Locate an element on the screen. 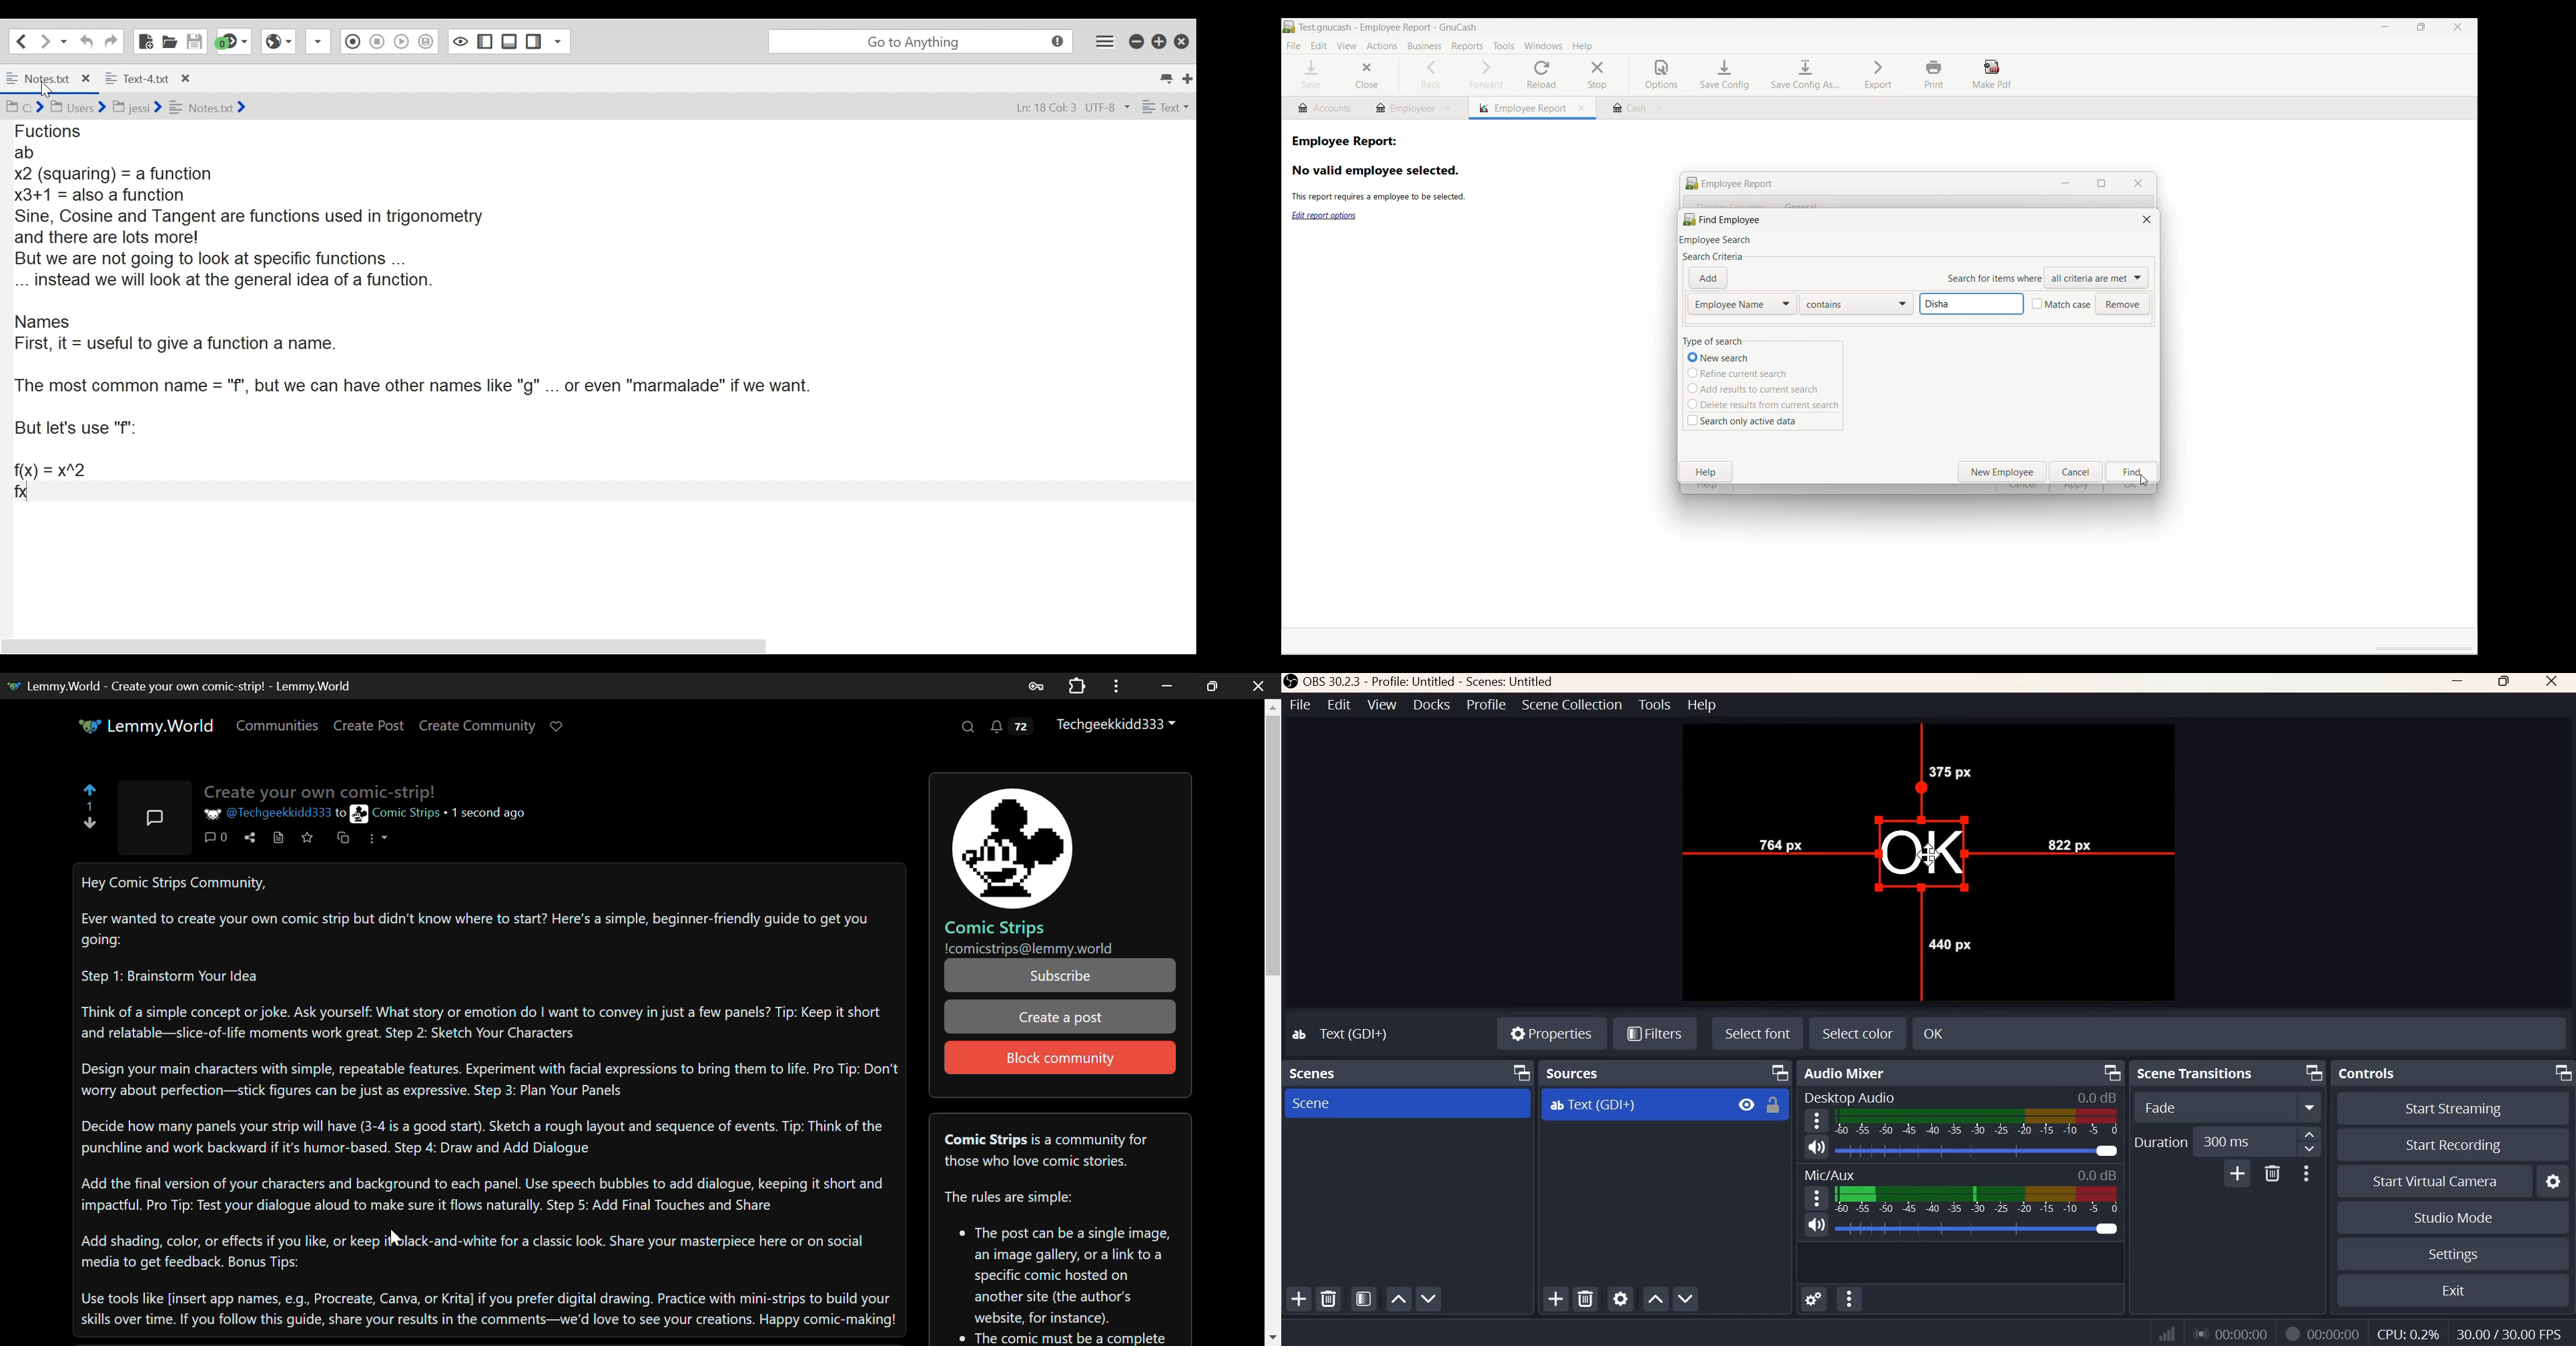 The image size is (2576, 1372). Donate is located at coordinates (561, 725).